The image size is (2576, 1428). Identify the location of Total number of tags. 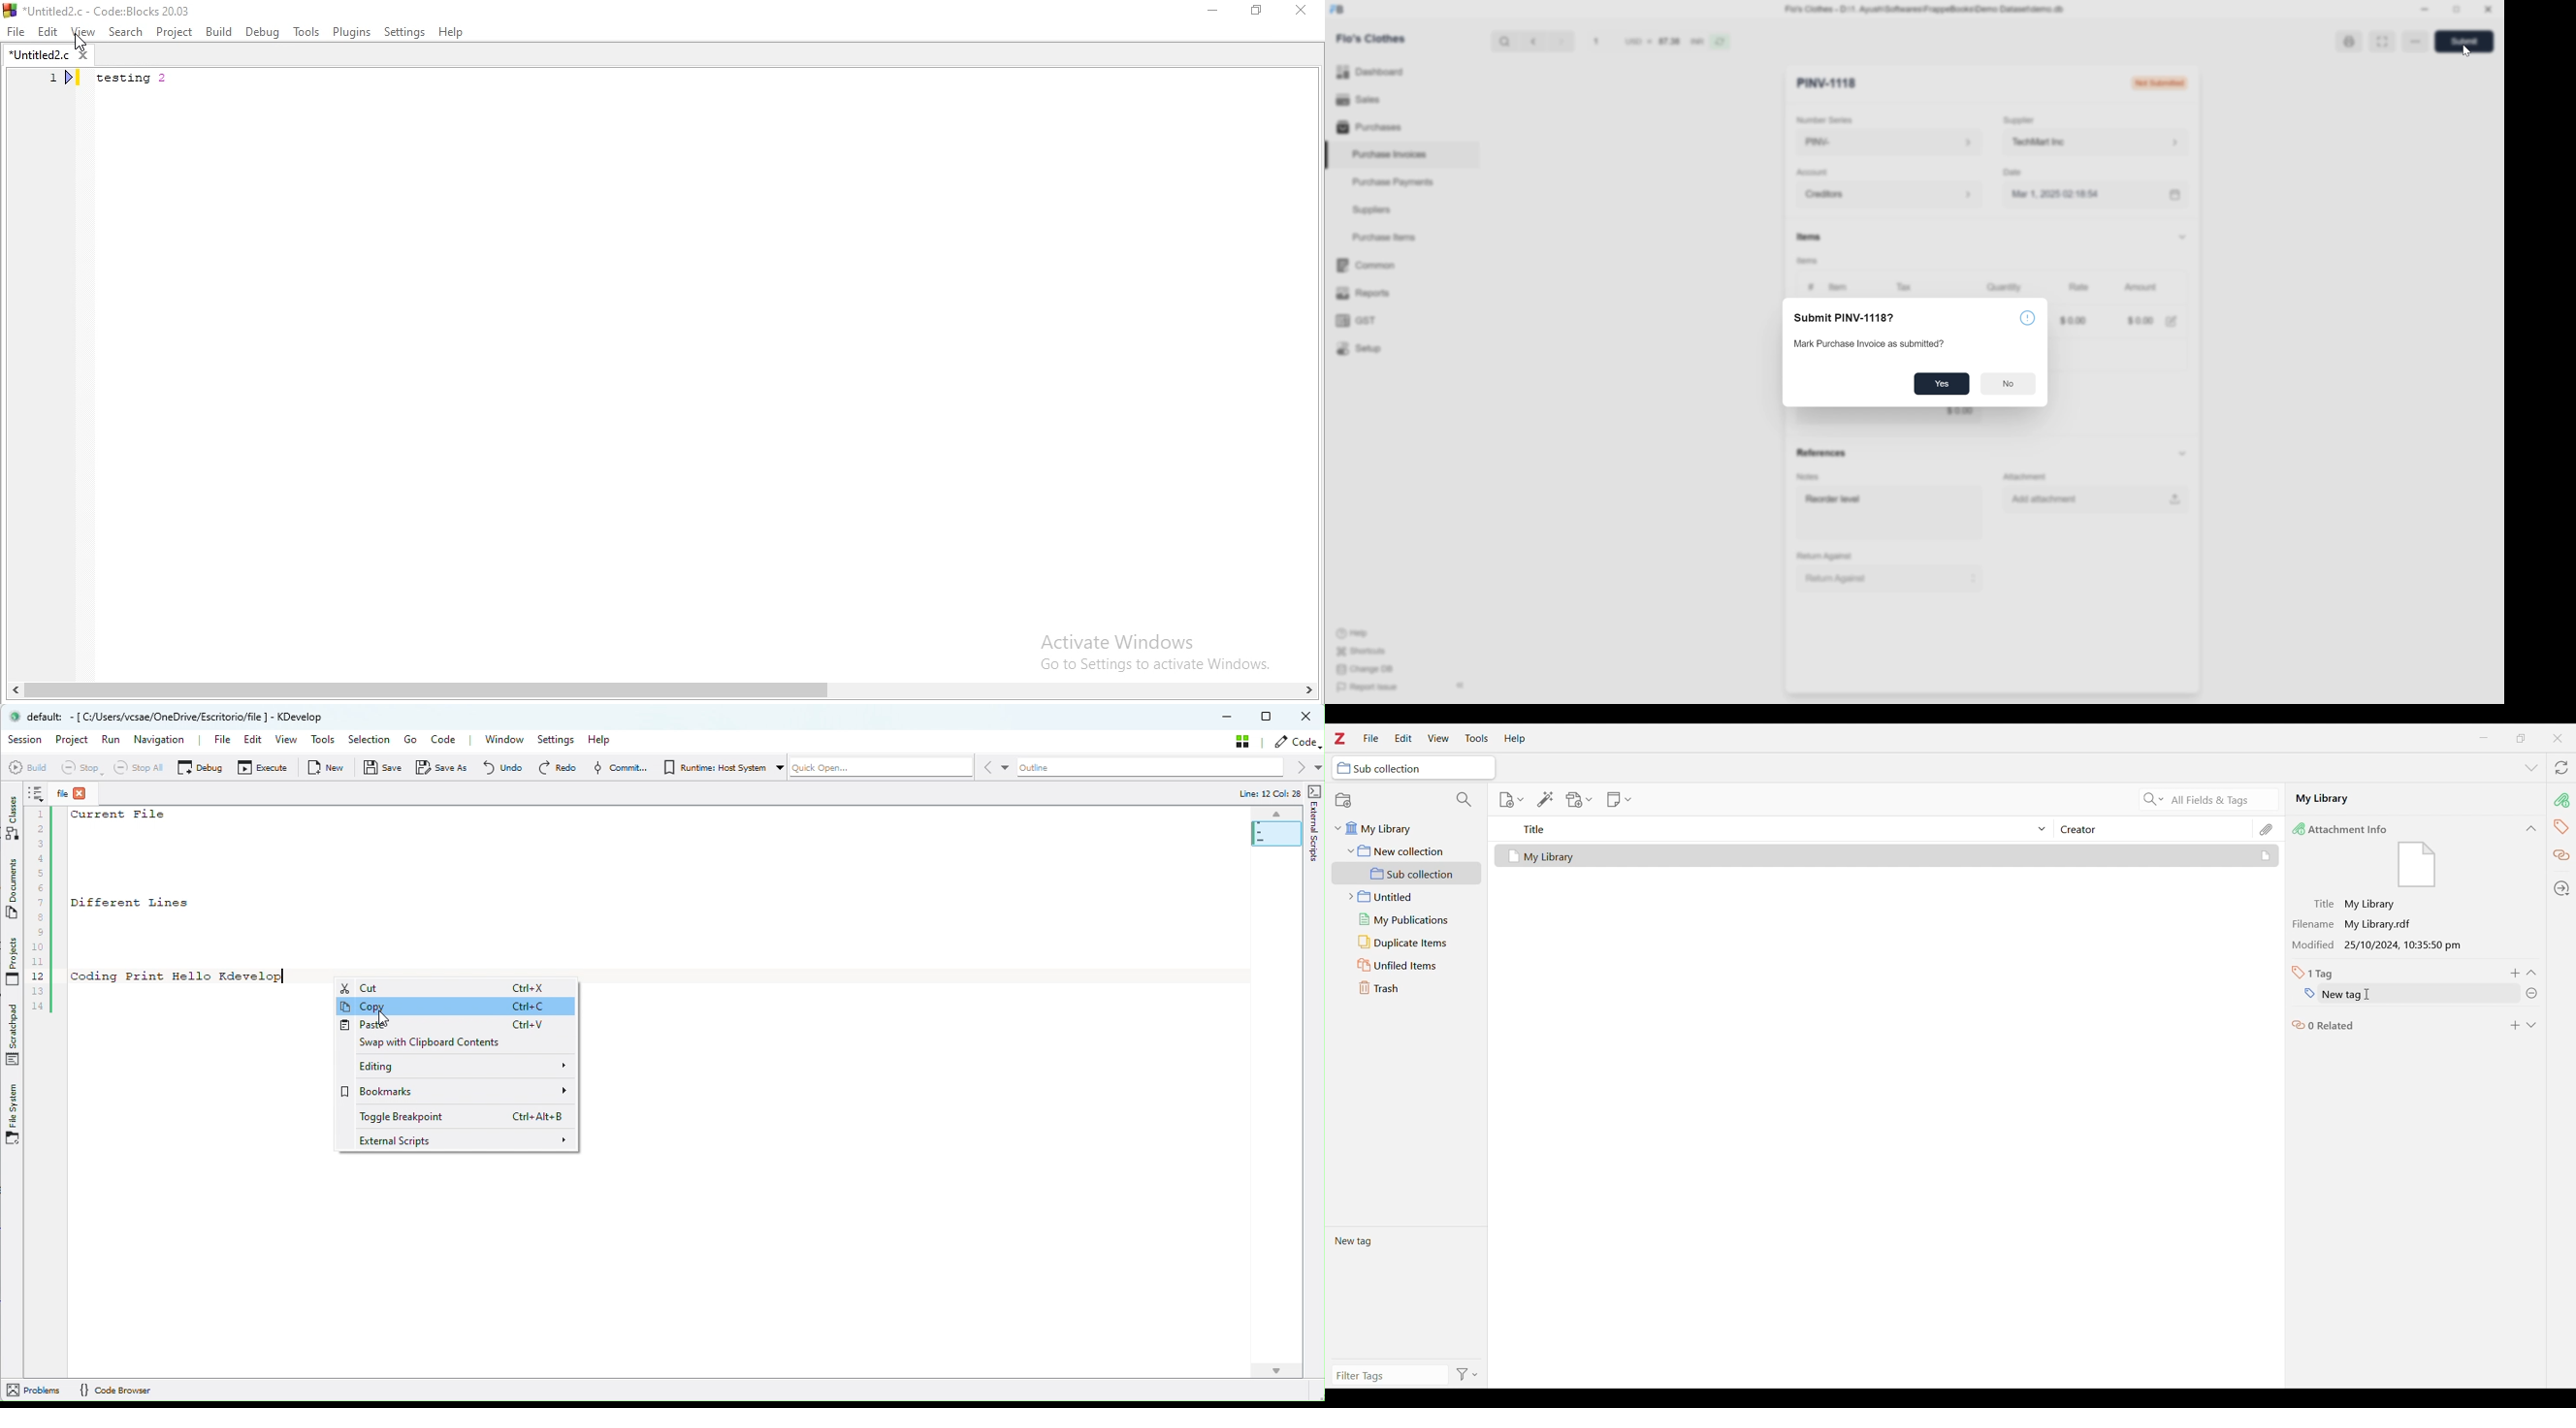
(2313, 973).